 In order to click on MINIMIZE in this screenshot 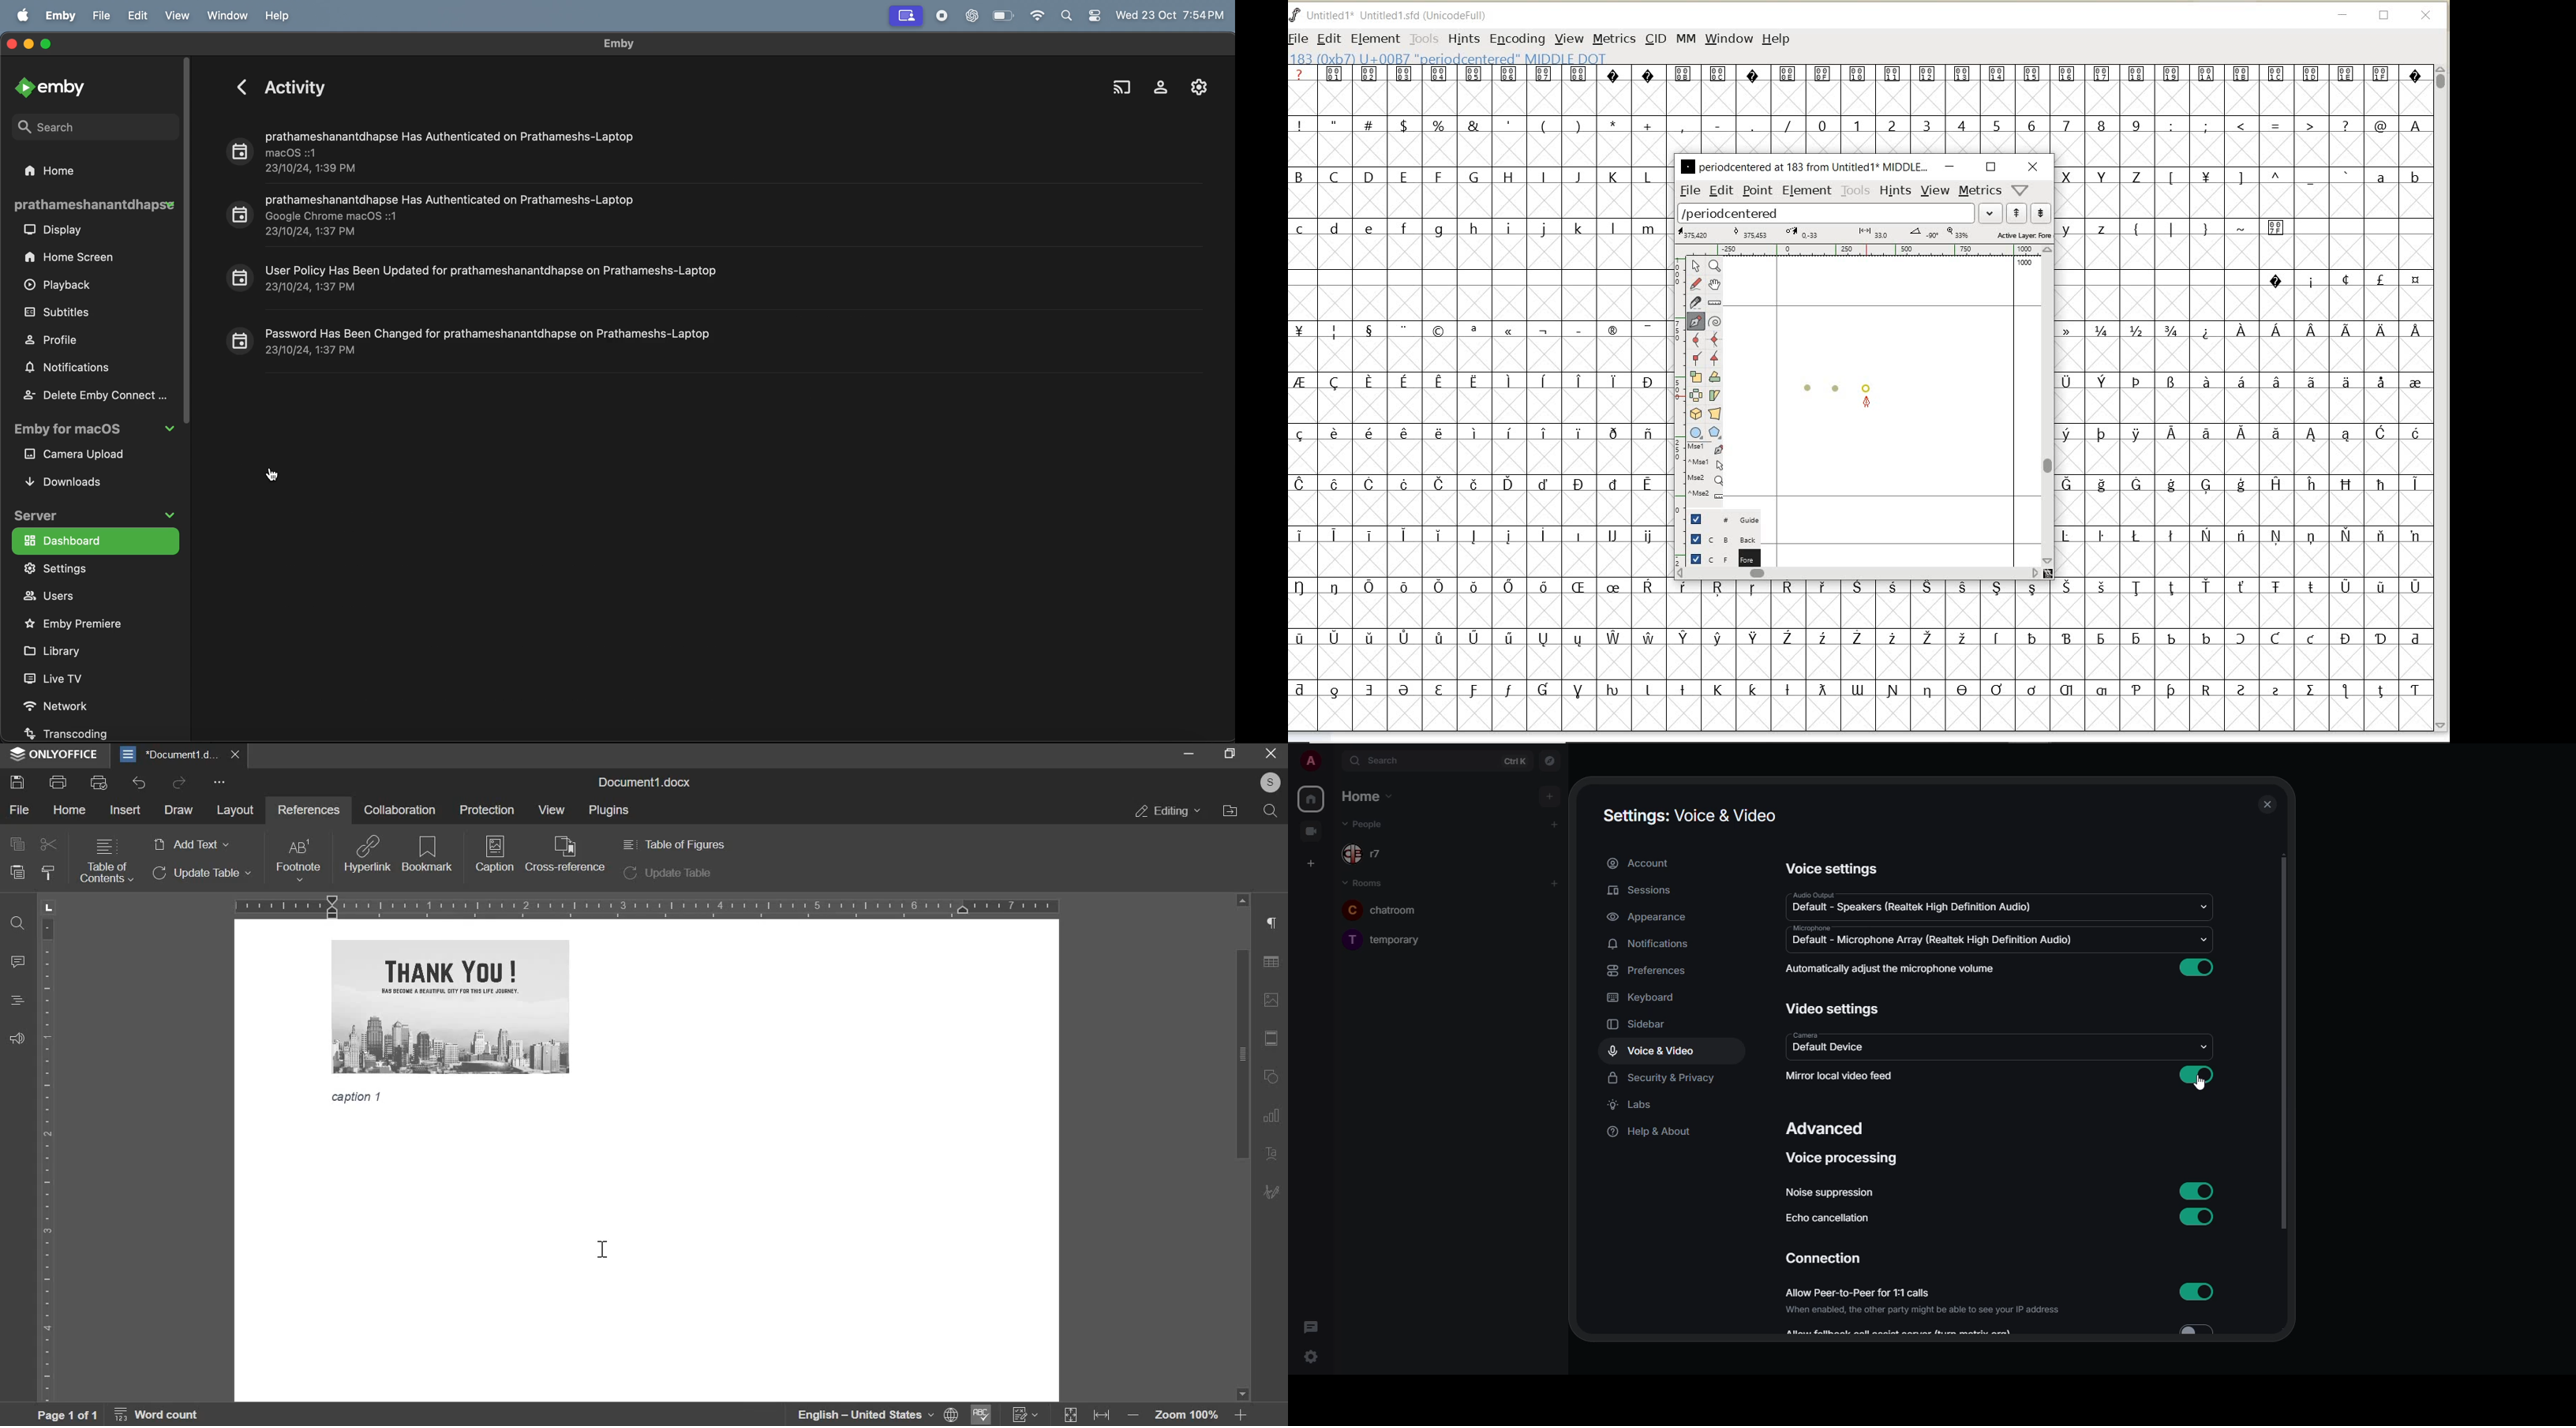, I will do `click(2344, 17)`.